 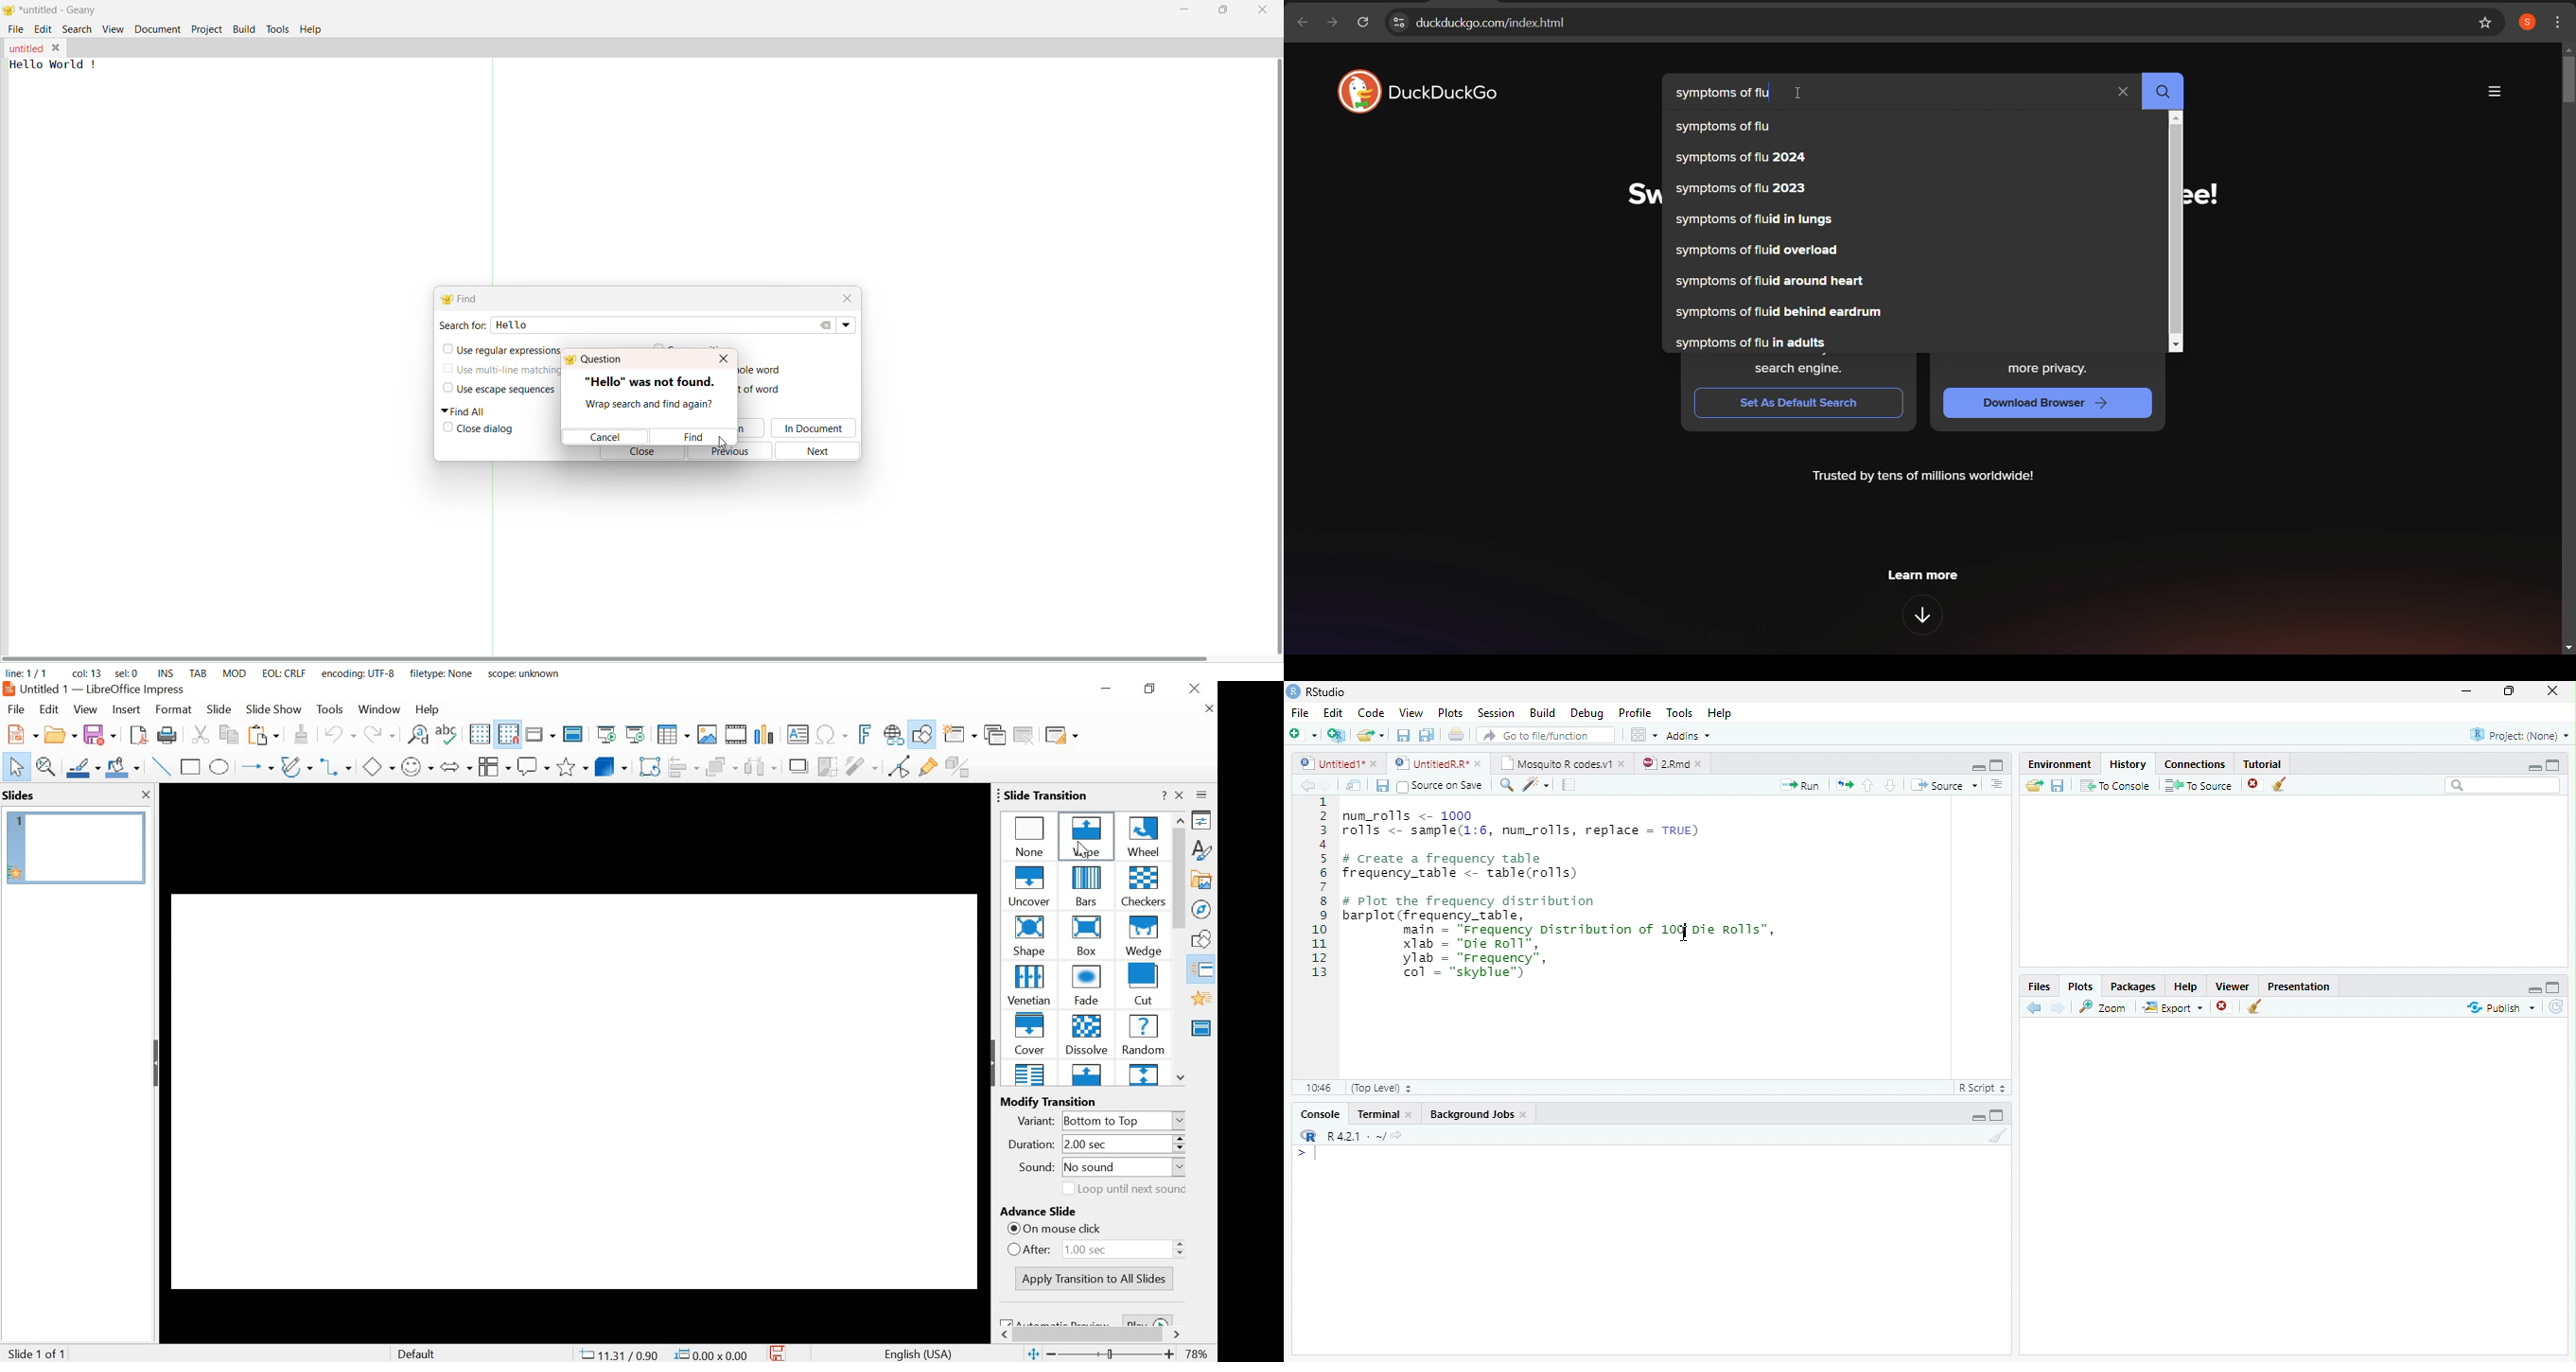 I want to click on Cursor, so click(x=723, y=439).